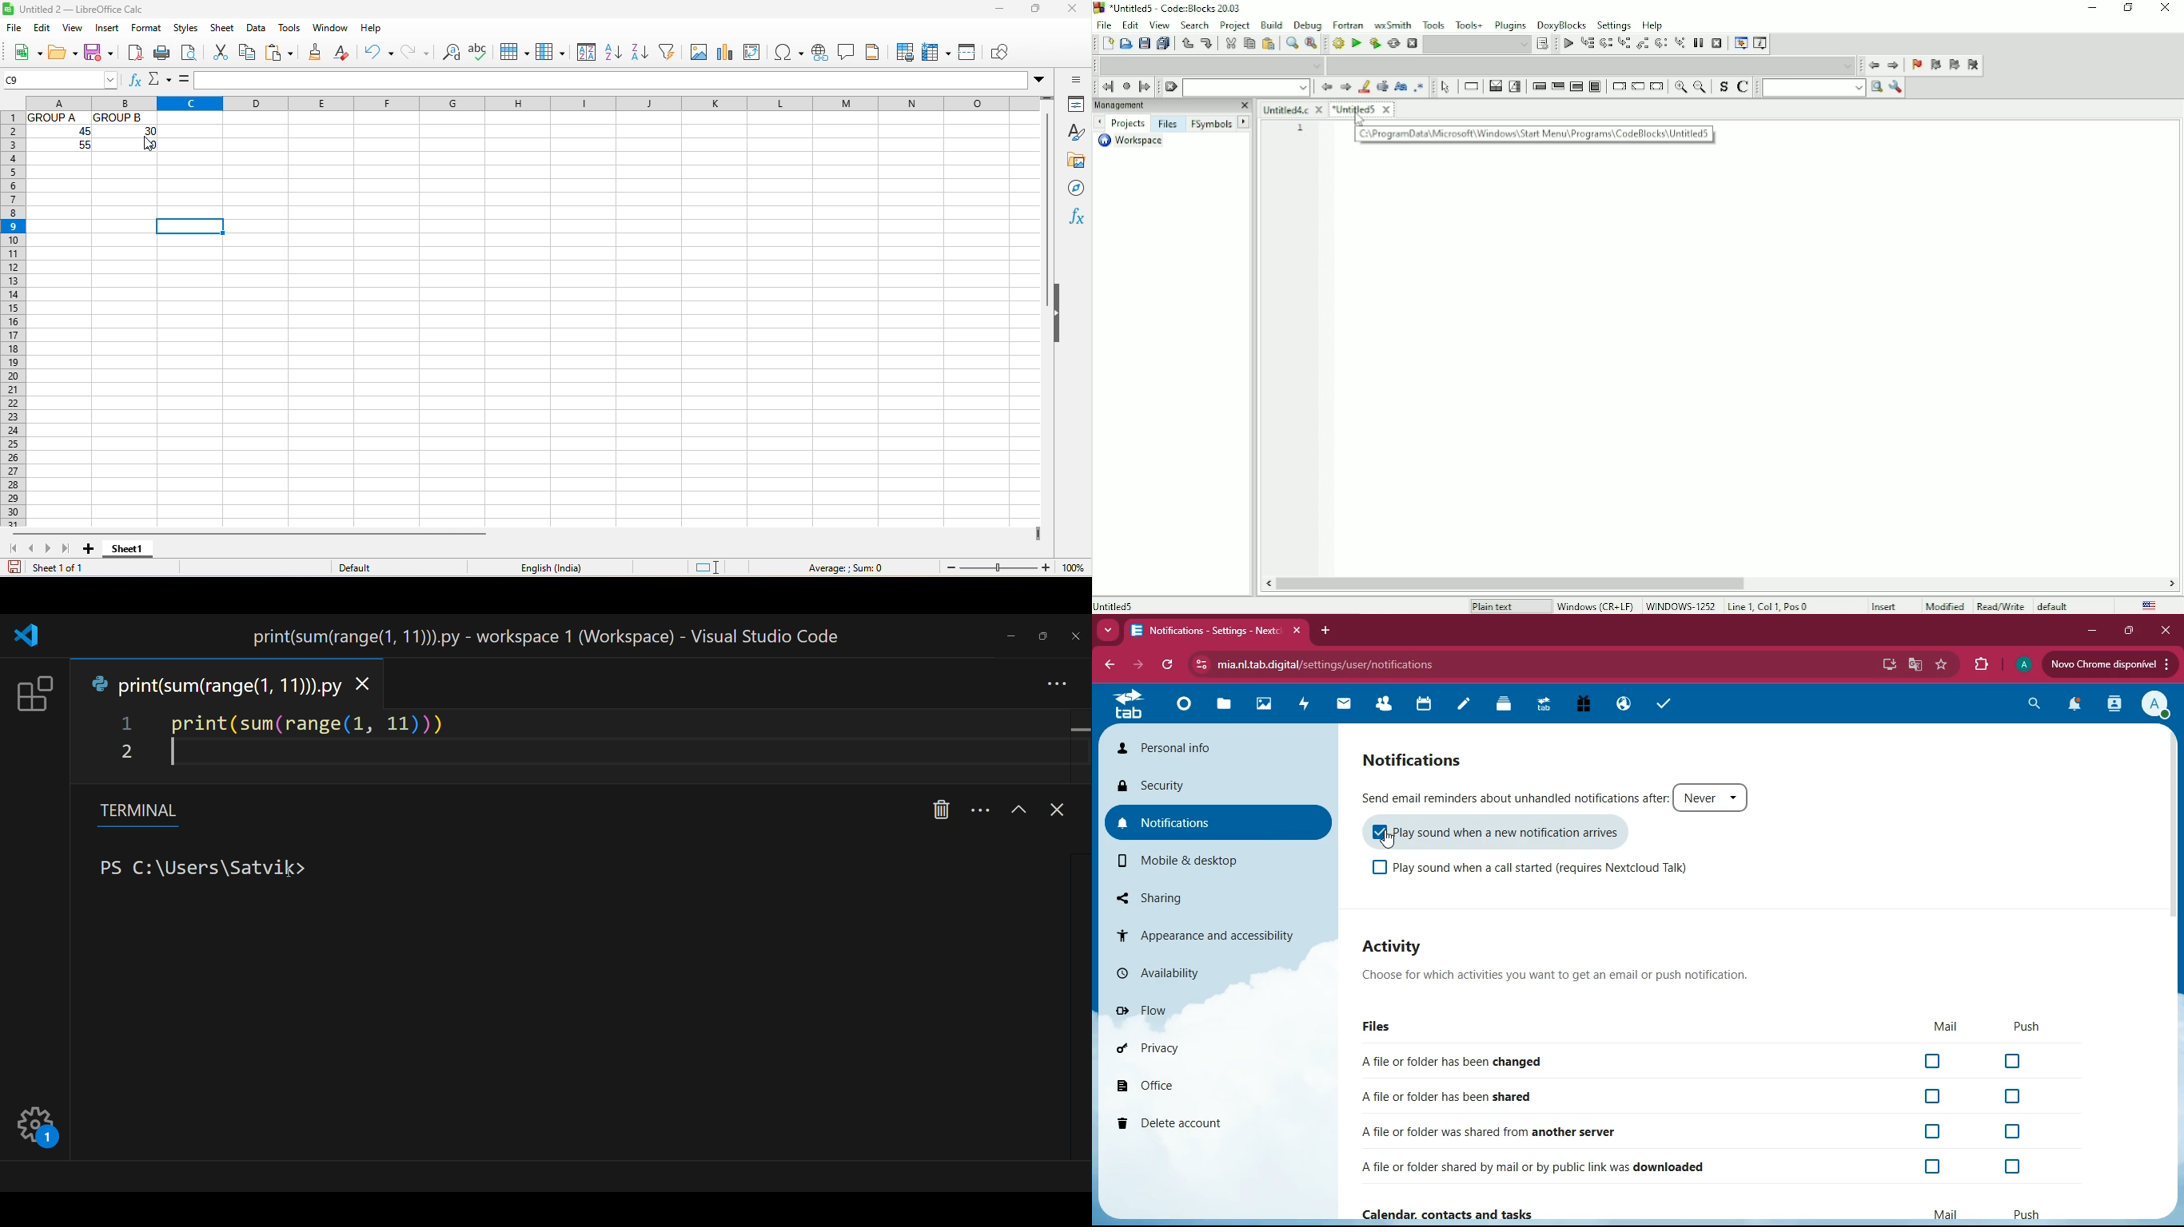 The height and width of the screenshot is (1232, 2184). What do you see at coordinates (224, 28) in the screenshot?
I see `sheet` at bounding box center [224, 28].